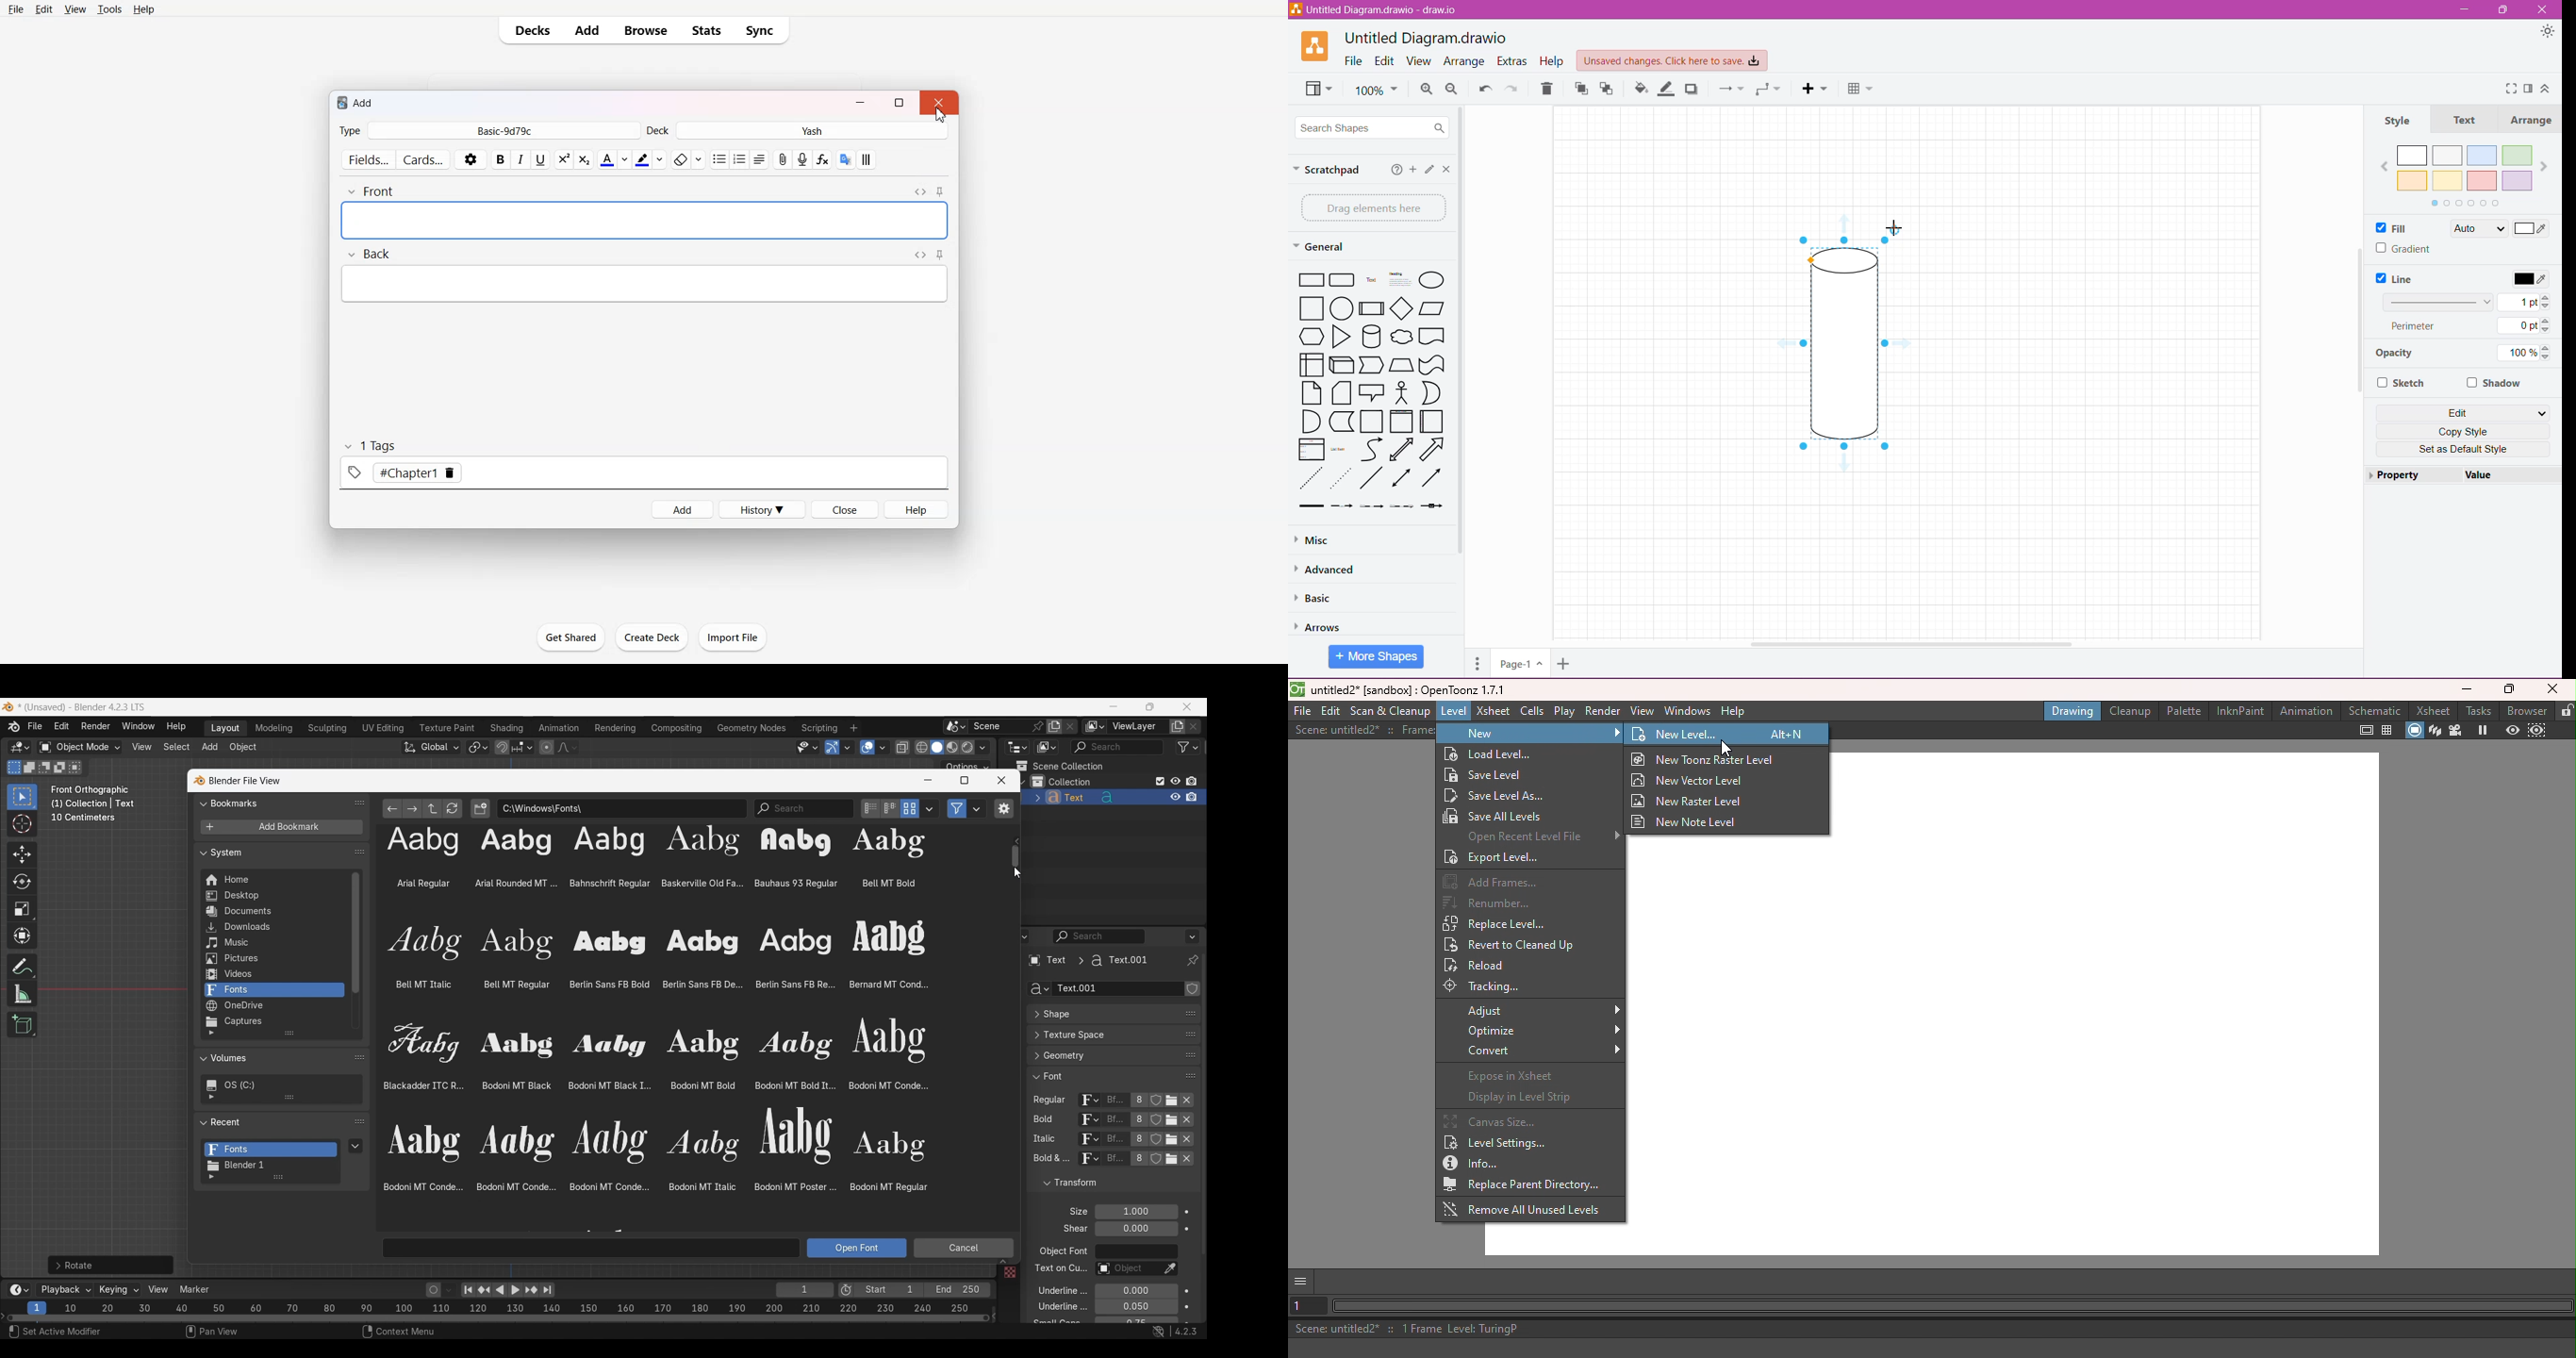 This screenshot has height=1372, width=2576. What do you see at coordinates (882, 748) in the screenshot?
I see `Overlays` at bounding box center [882, 748].